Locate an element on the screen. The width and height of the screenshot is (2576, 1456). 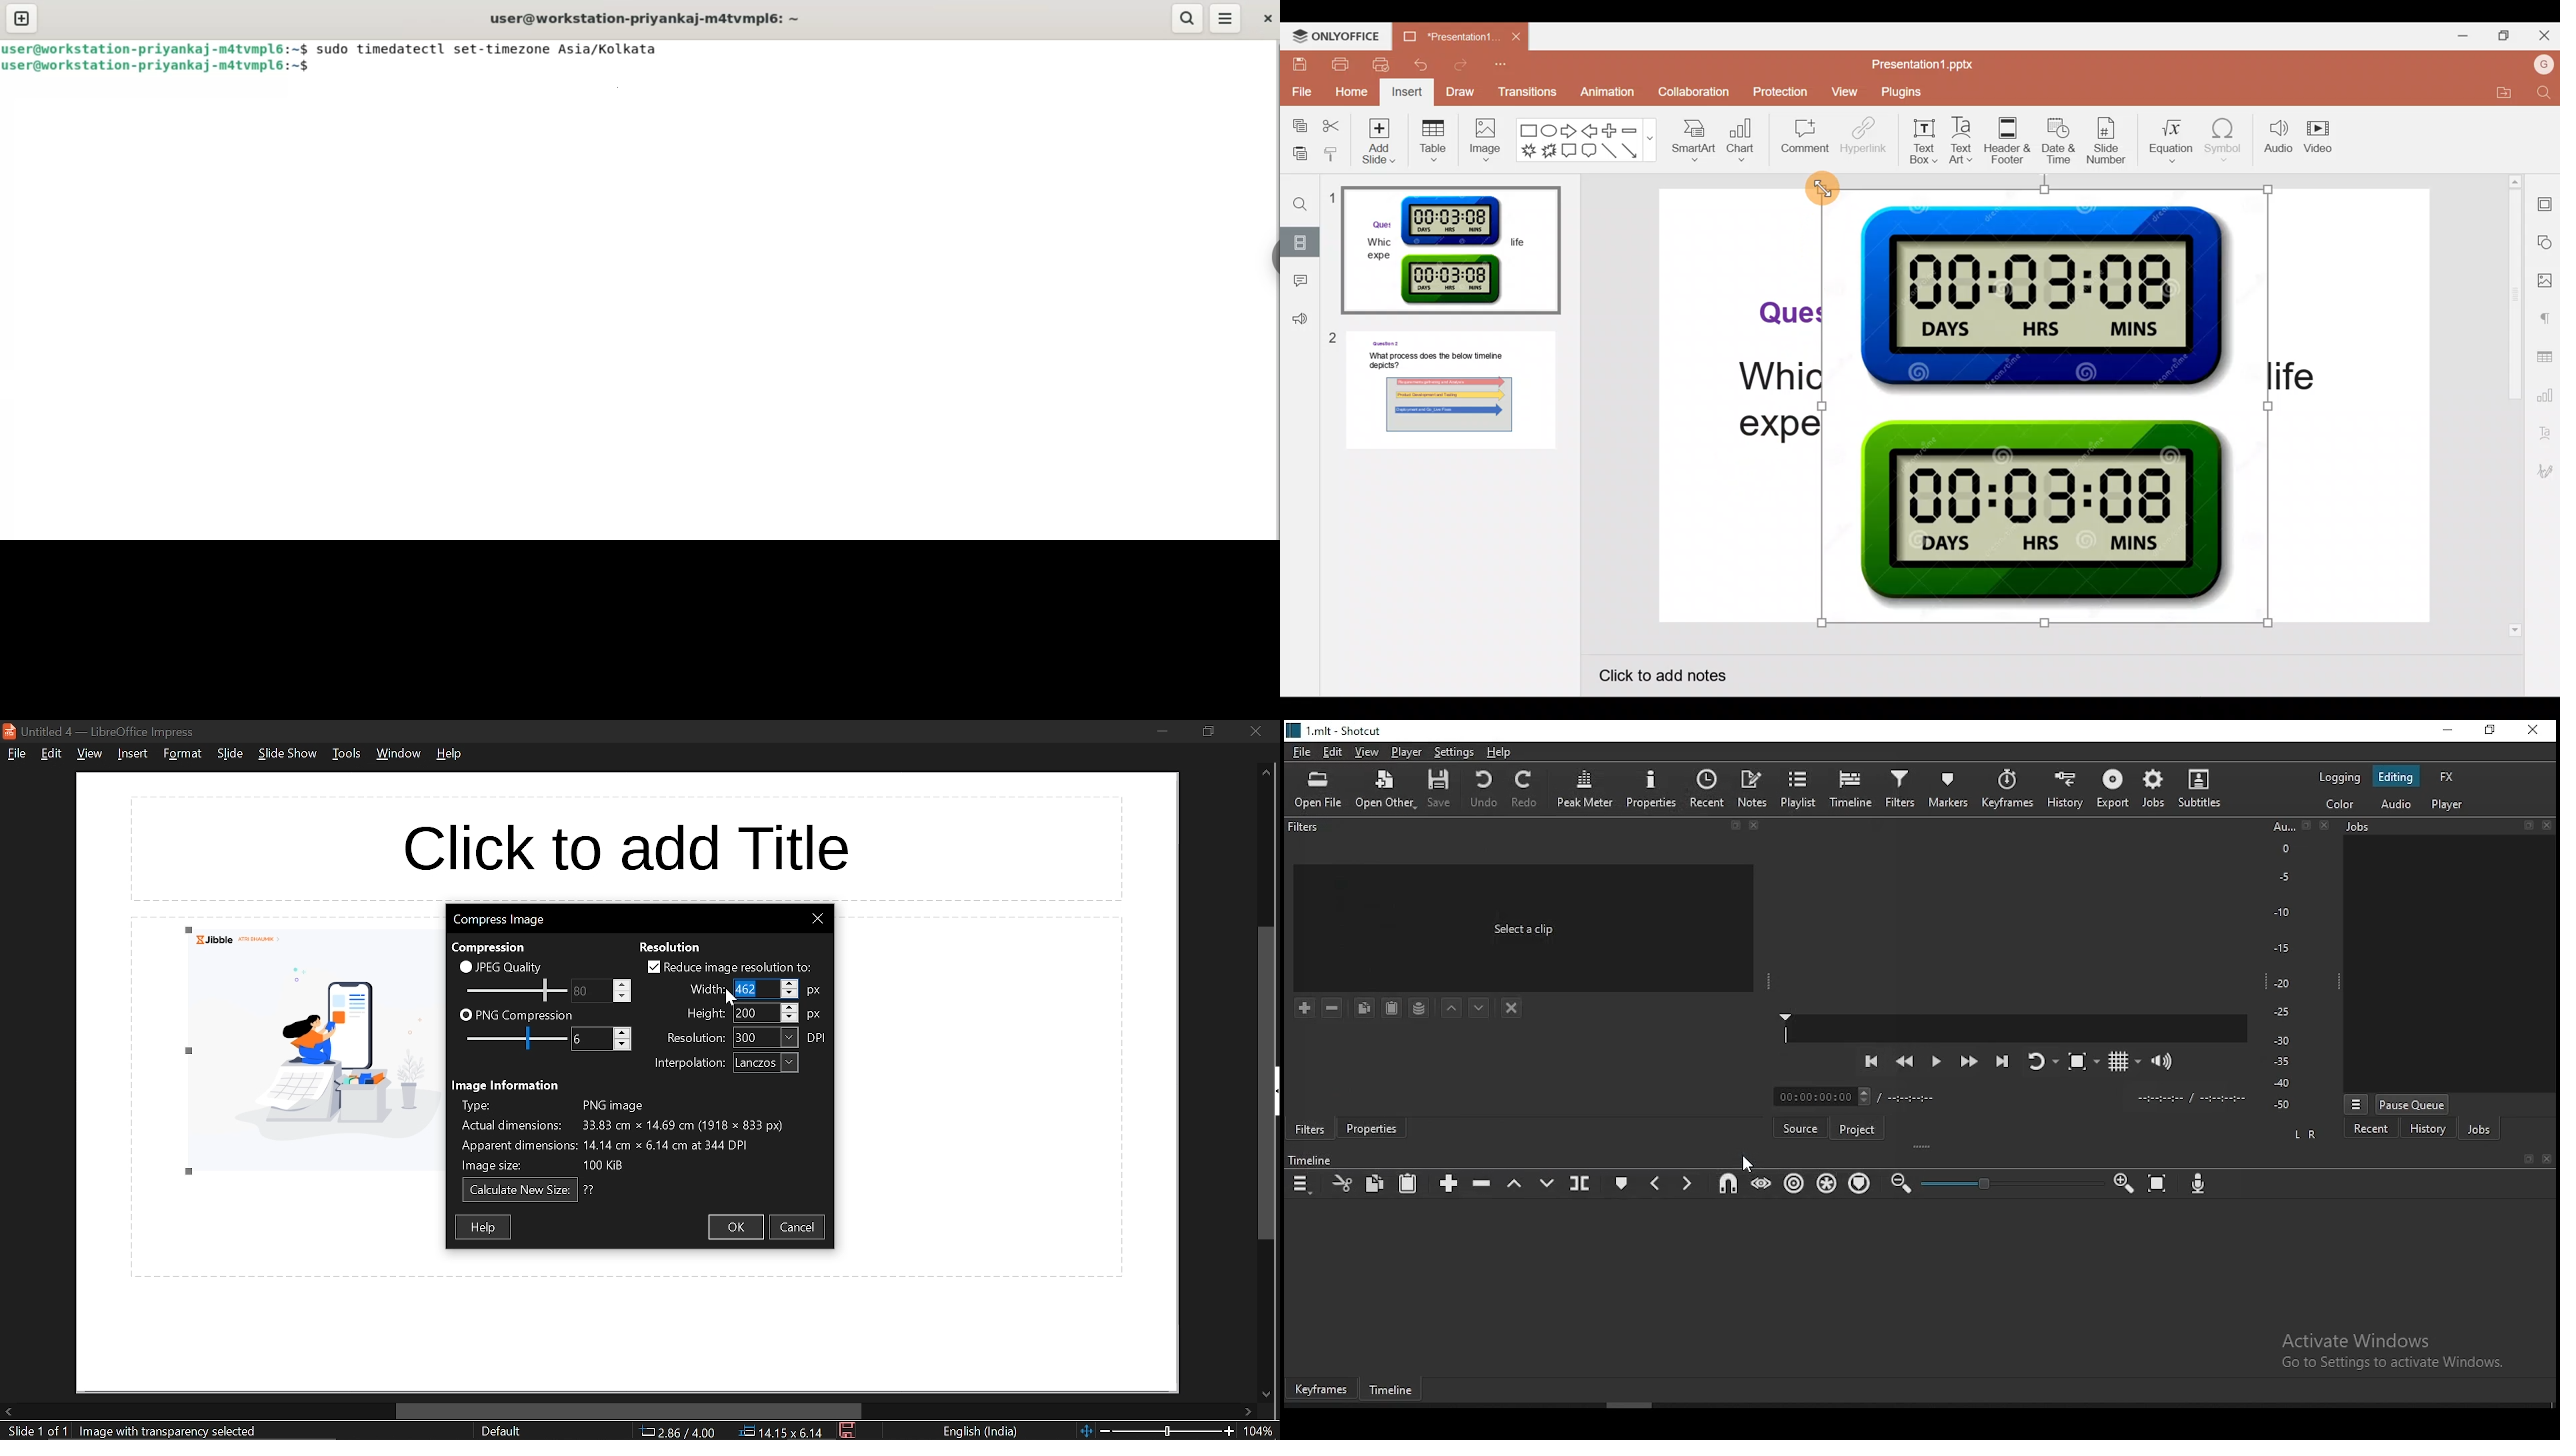
remove selected filter is located at coordinates (1331, 1007).